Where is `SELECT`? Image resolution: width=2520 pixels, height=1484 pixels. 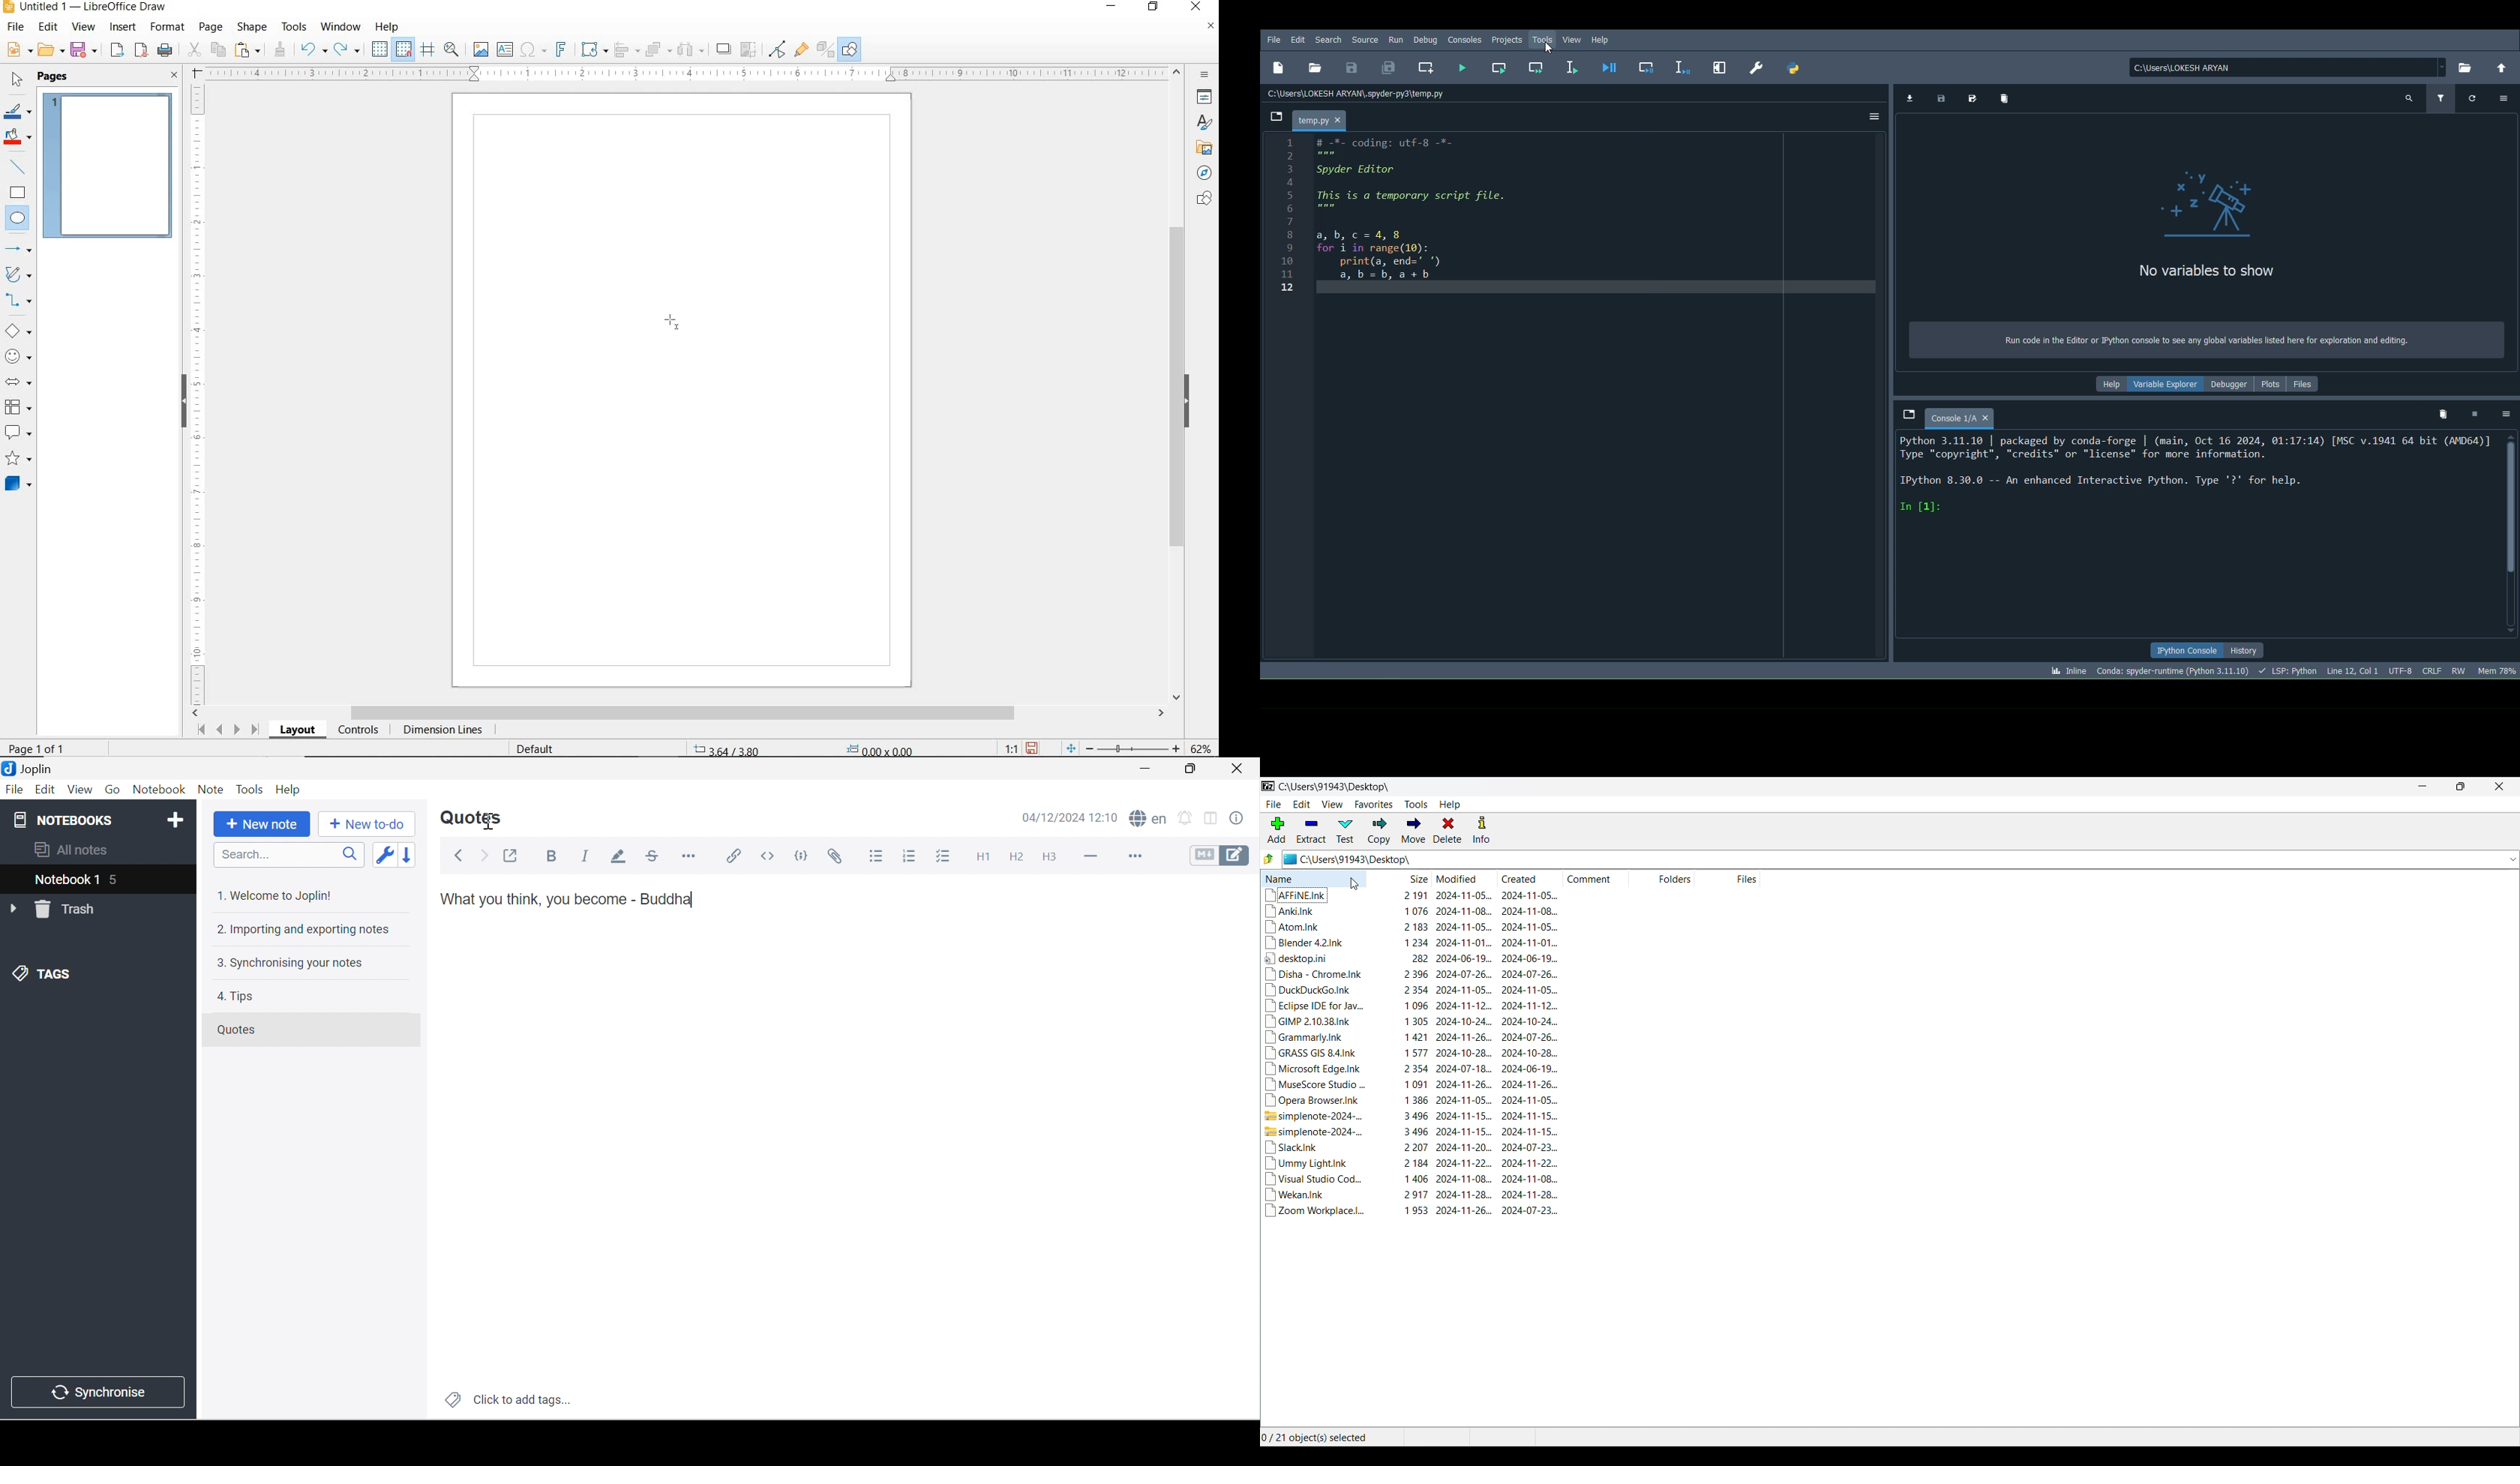
SELECT is located at coordinates (17, 81).